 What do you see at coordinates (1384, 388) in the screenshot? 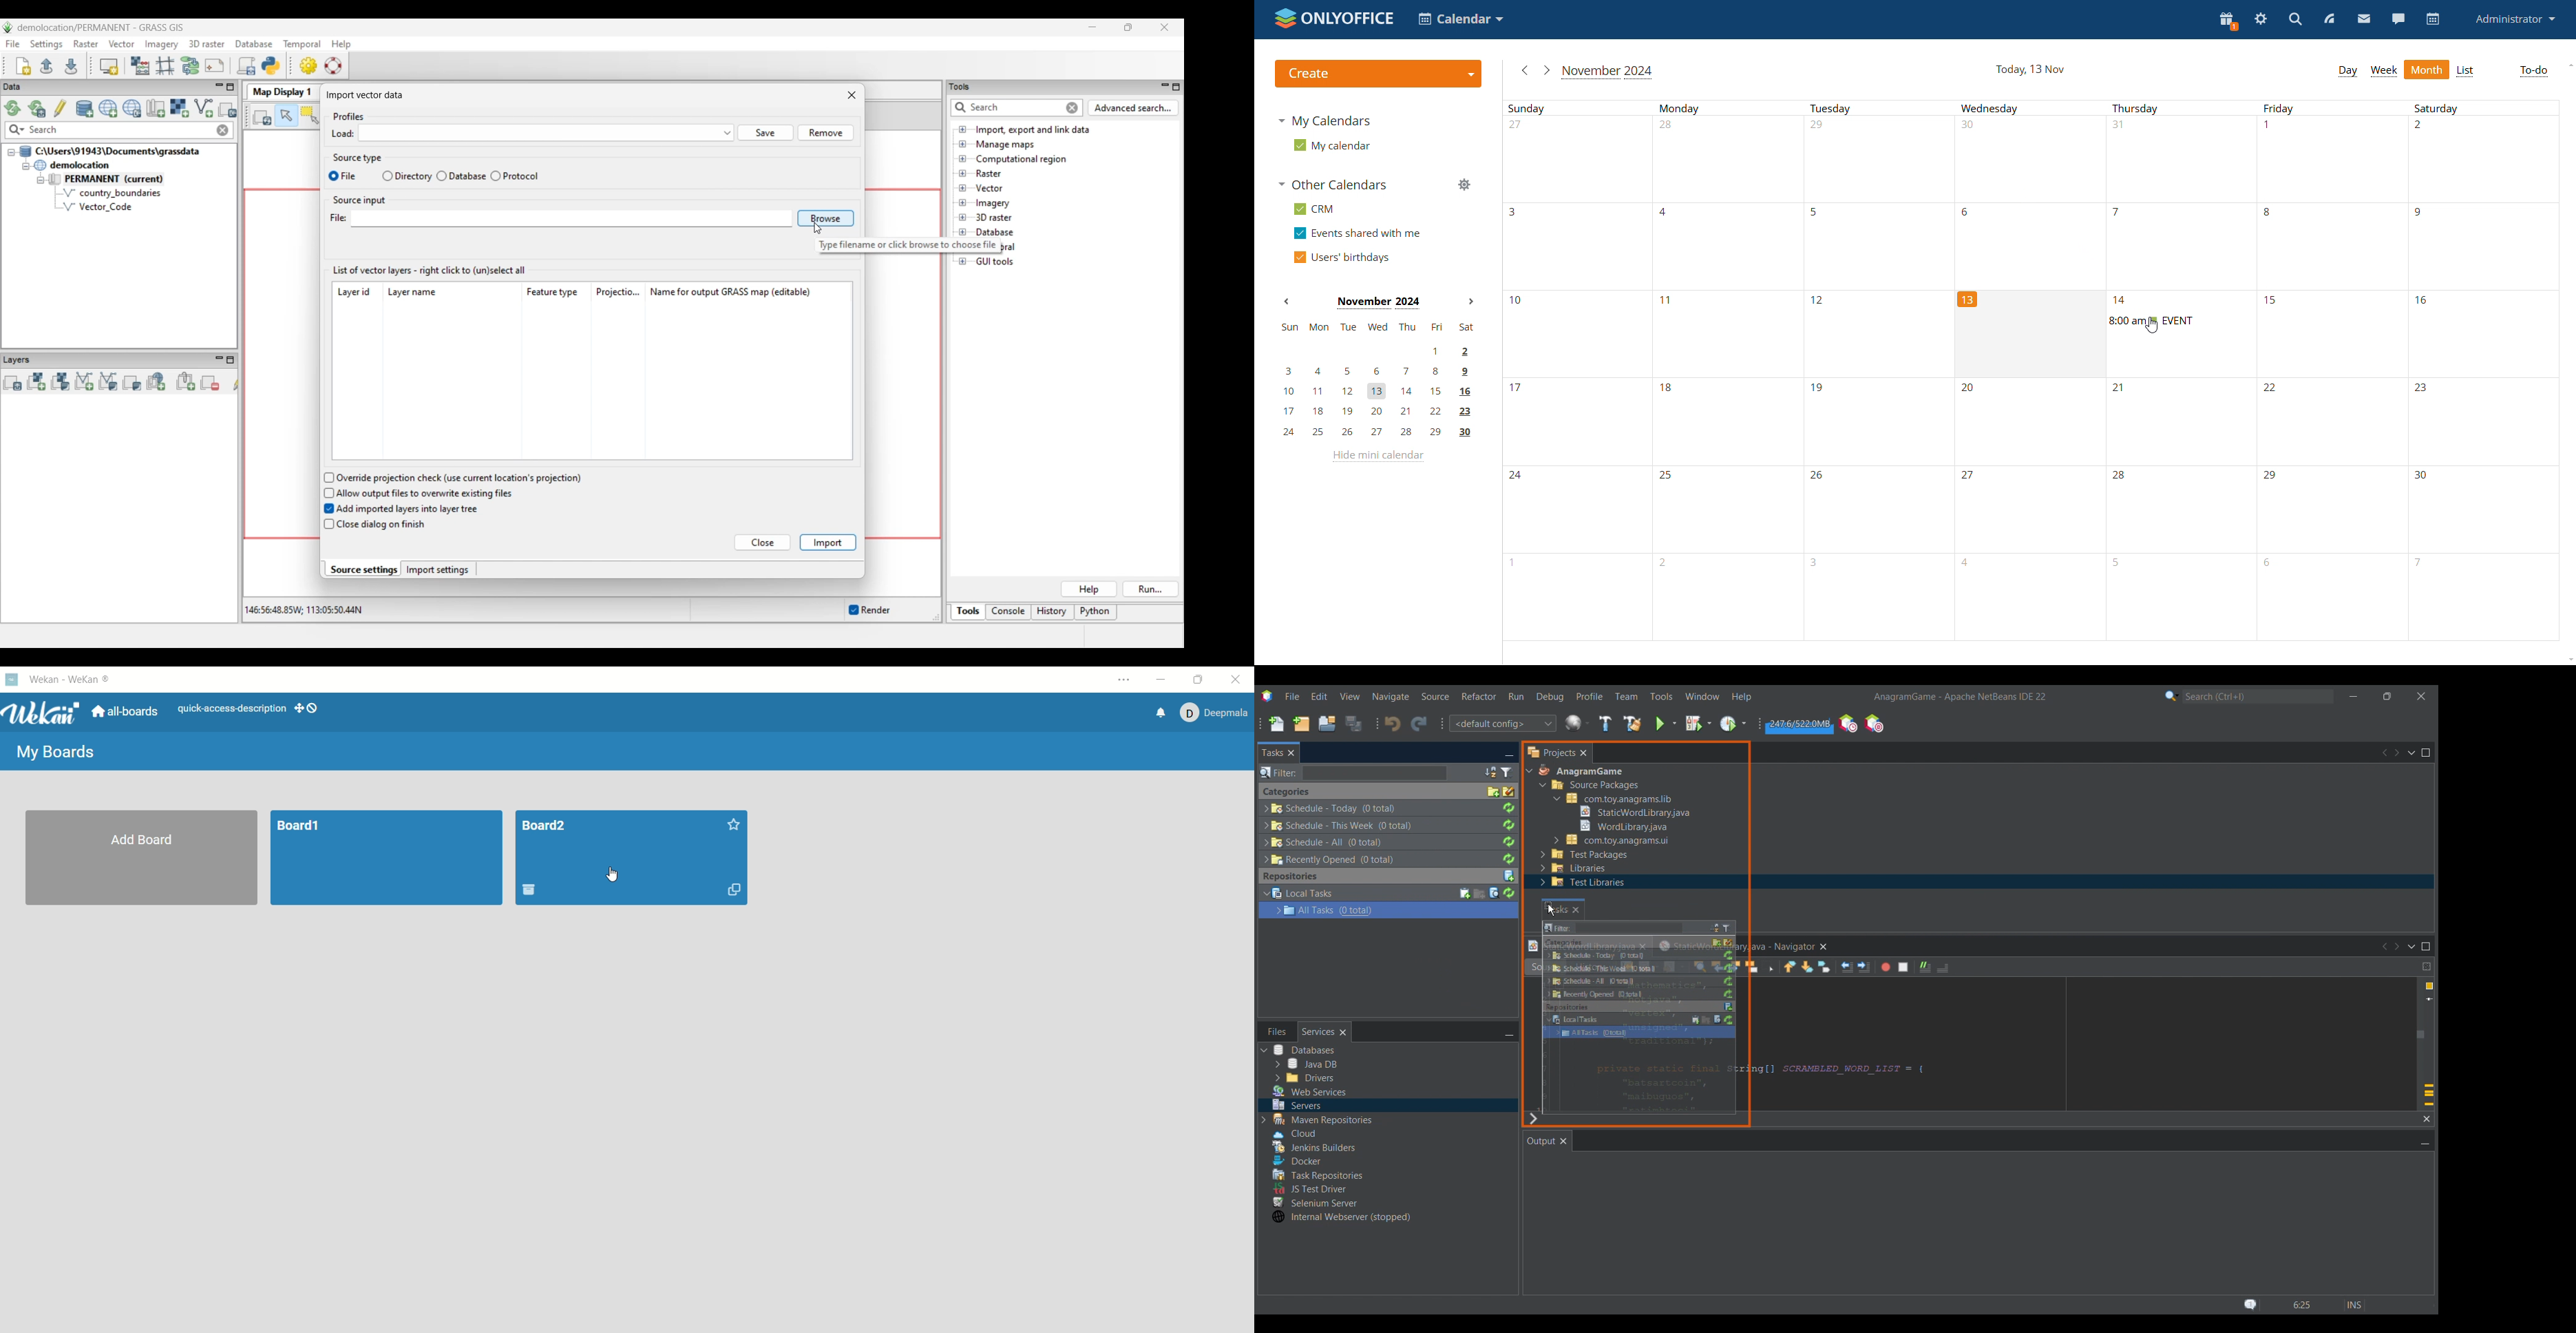
I see `10, 11, 12, 13, 14, 15, 16` at bounding box center [1384, 388].